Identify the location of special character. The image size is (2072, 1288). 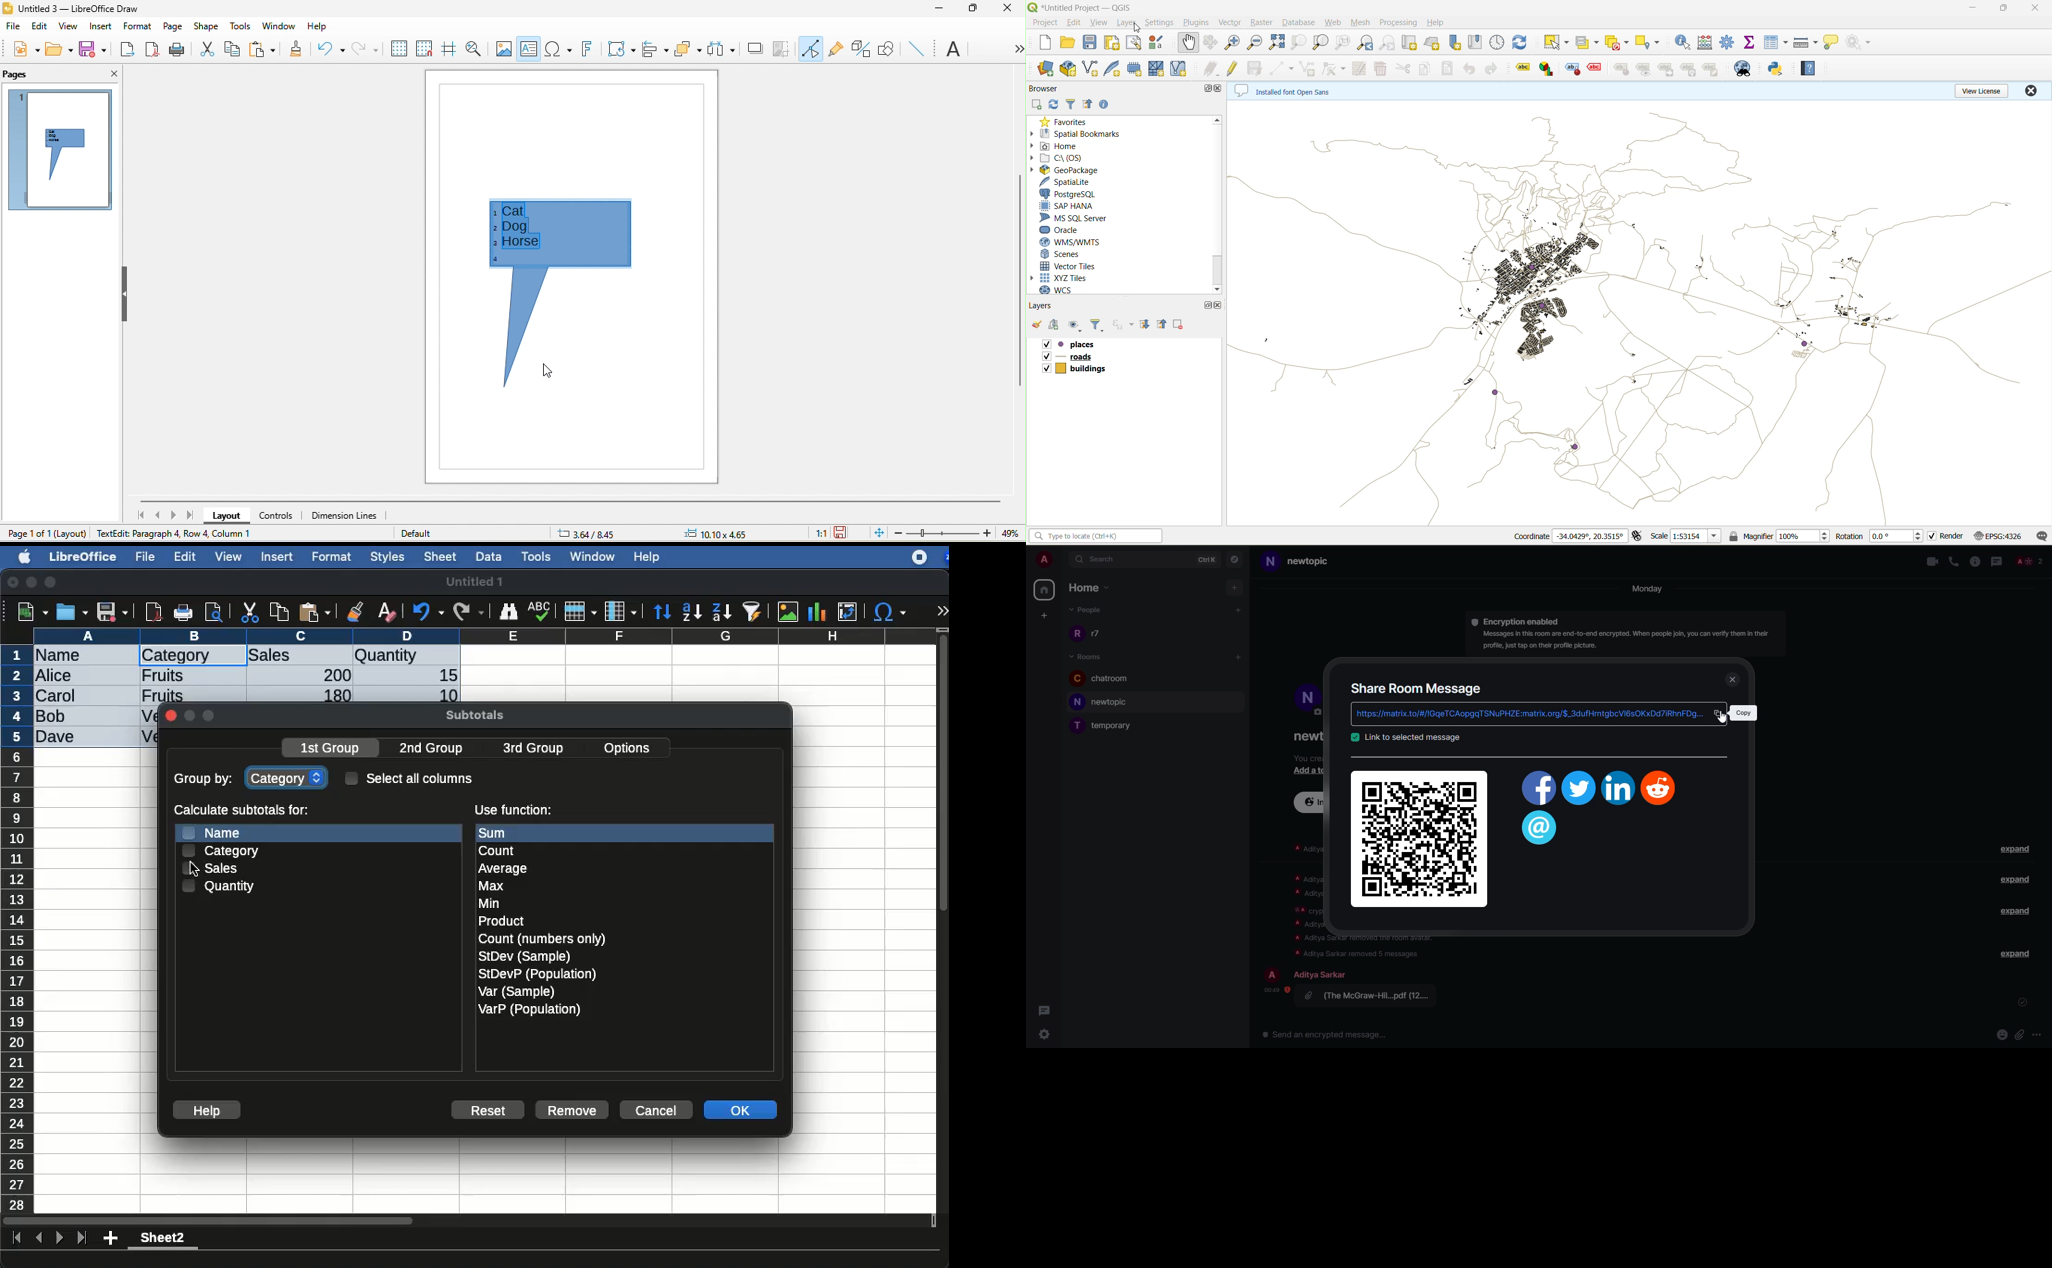
(558, 48).